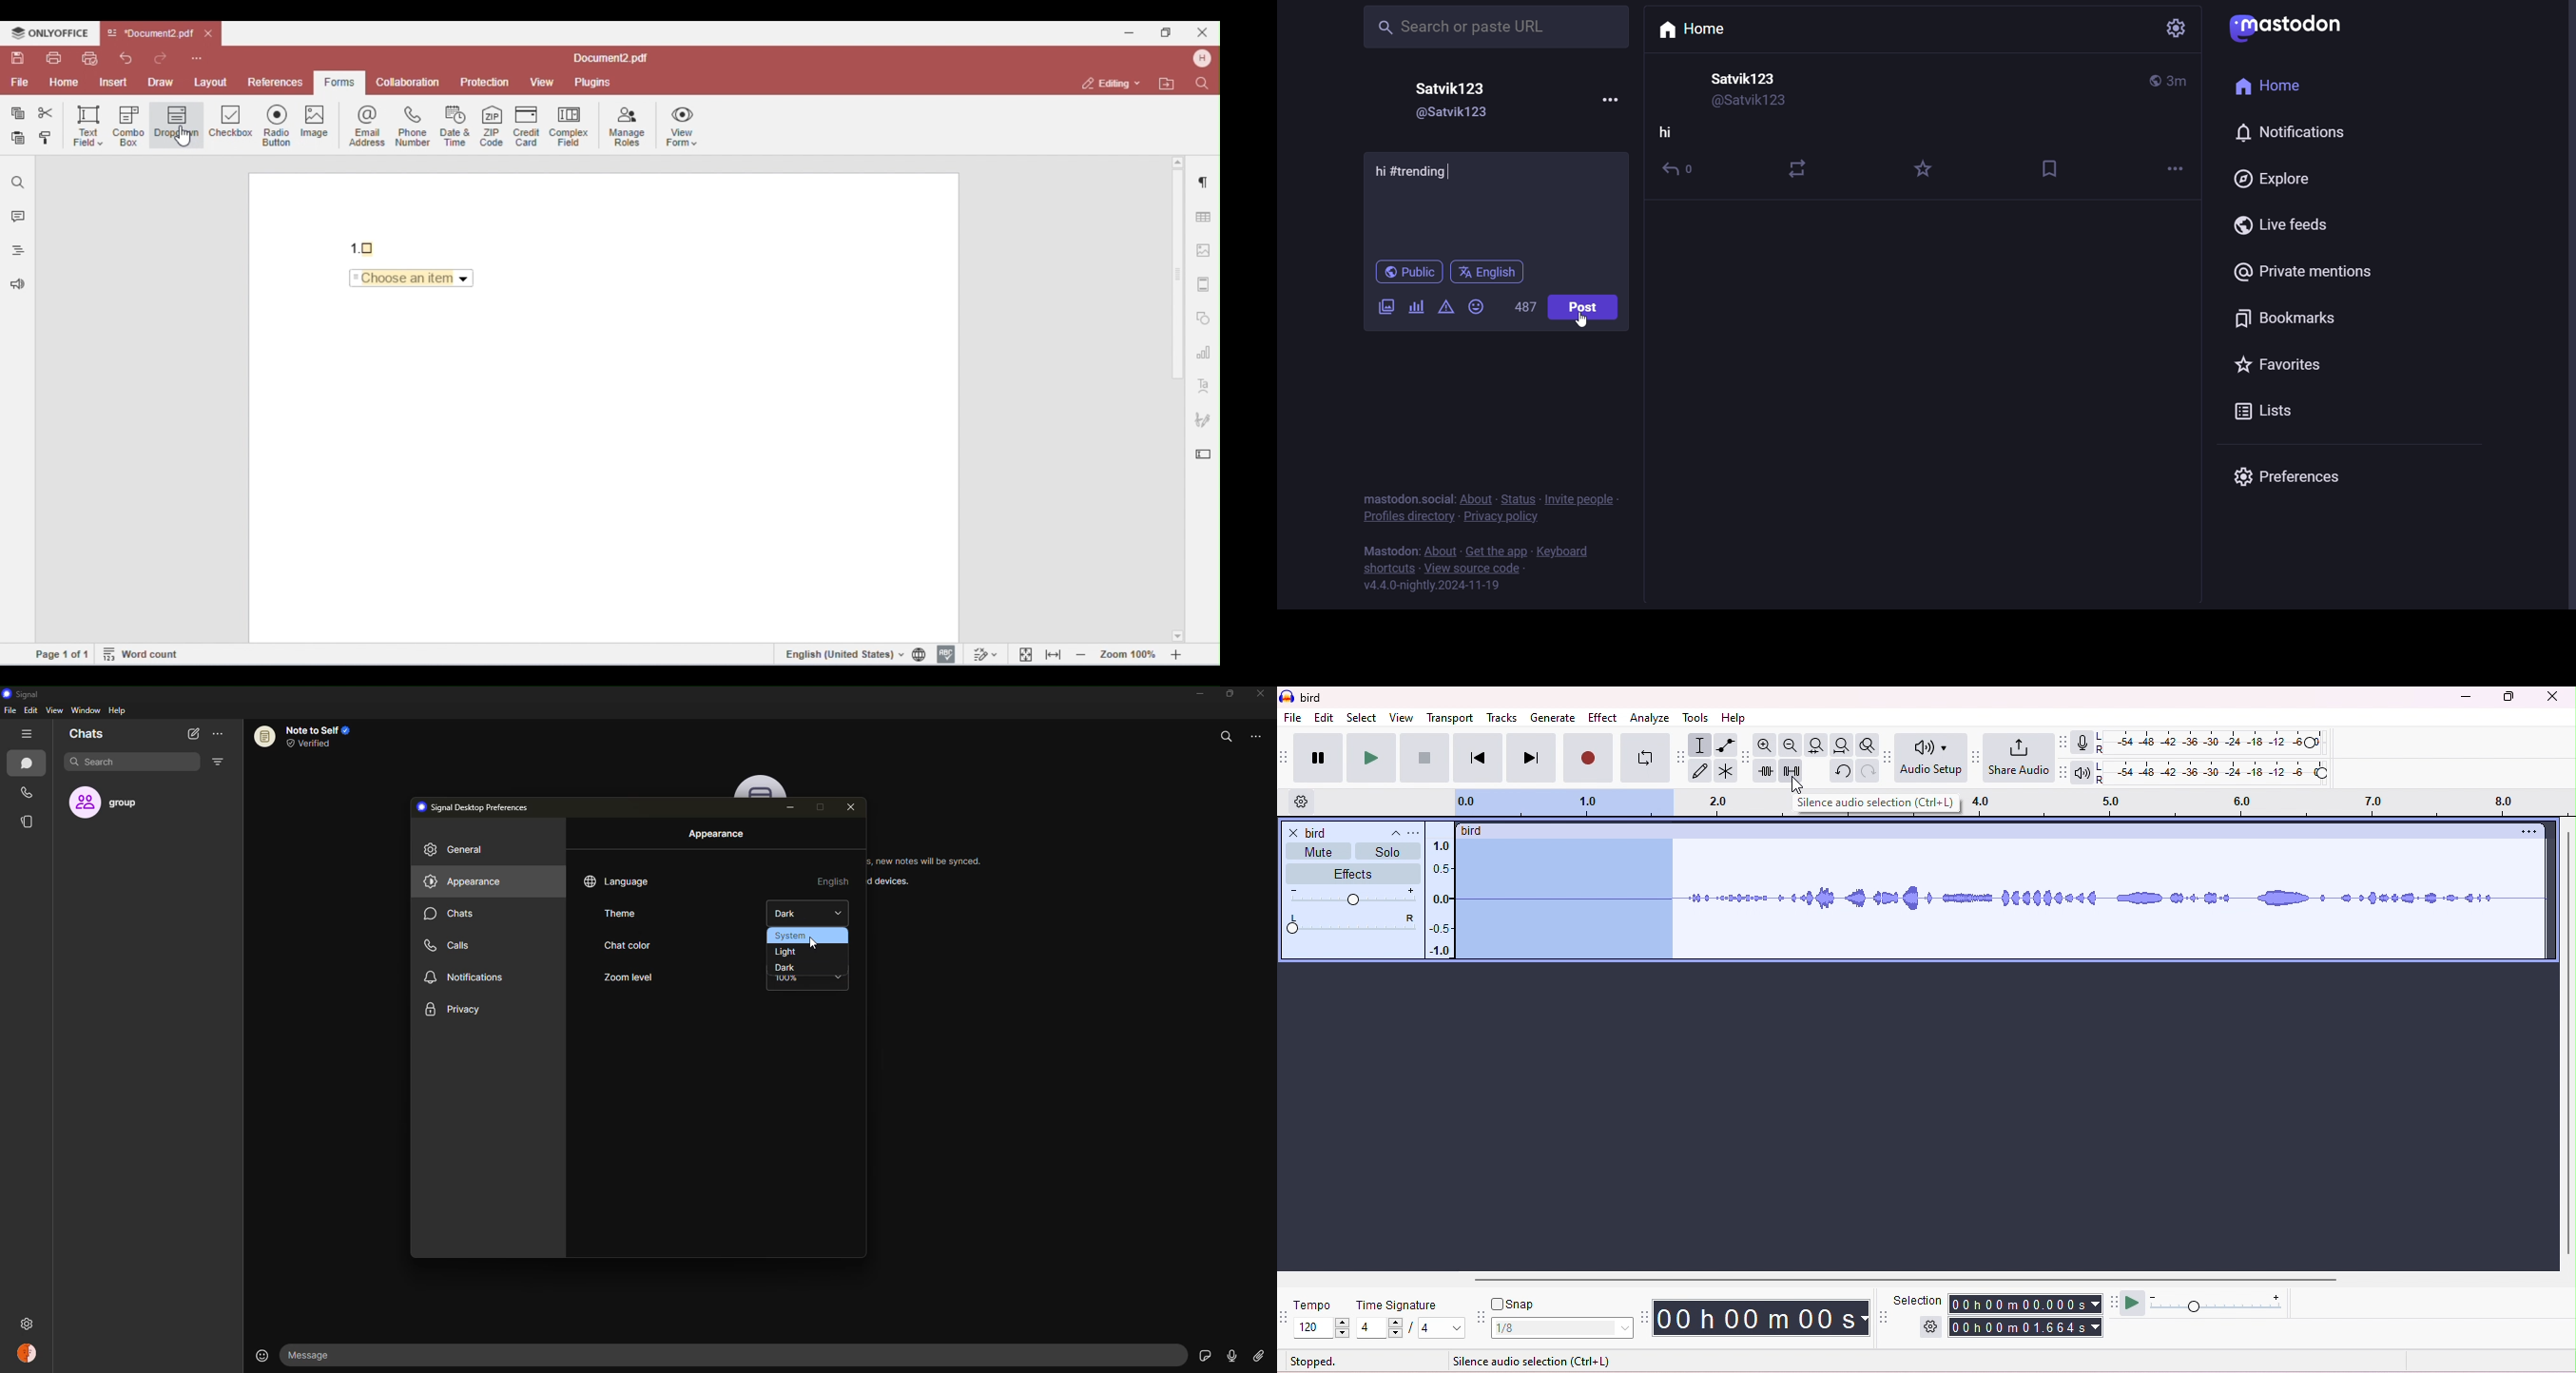 The height and width of the screenshot is (1400, 2576). Describe the element at coordinates (20, 695) in the screenshot. I see `signal` at that location.